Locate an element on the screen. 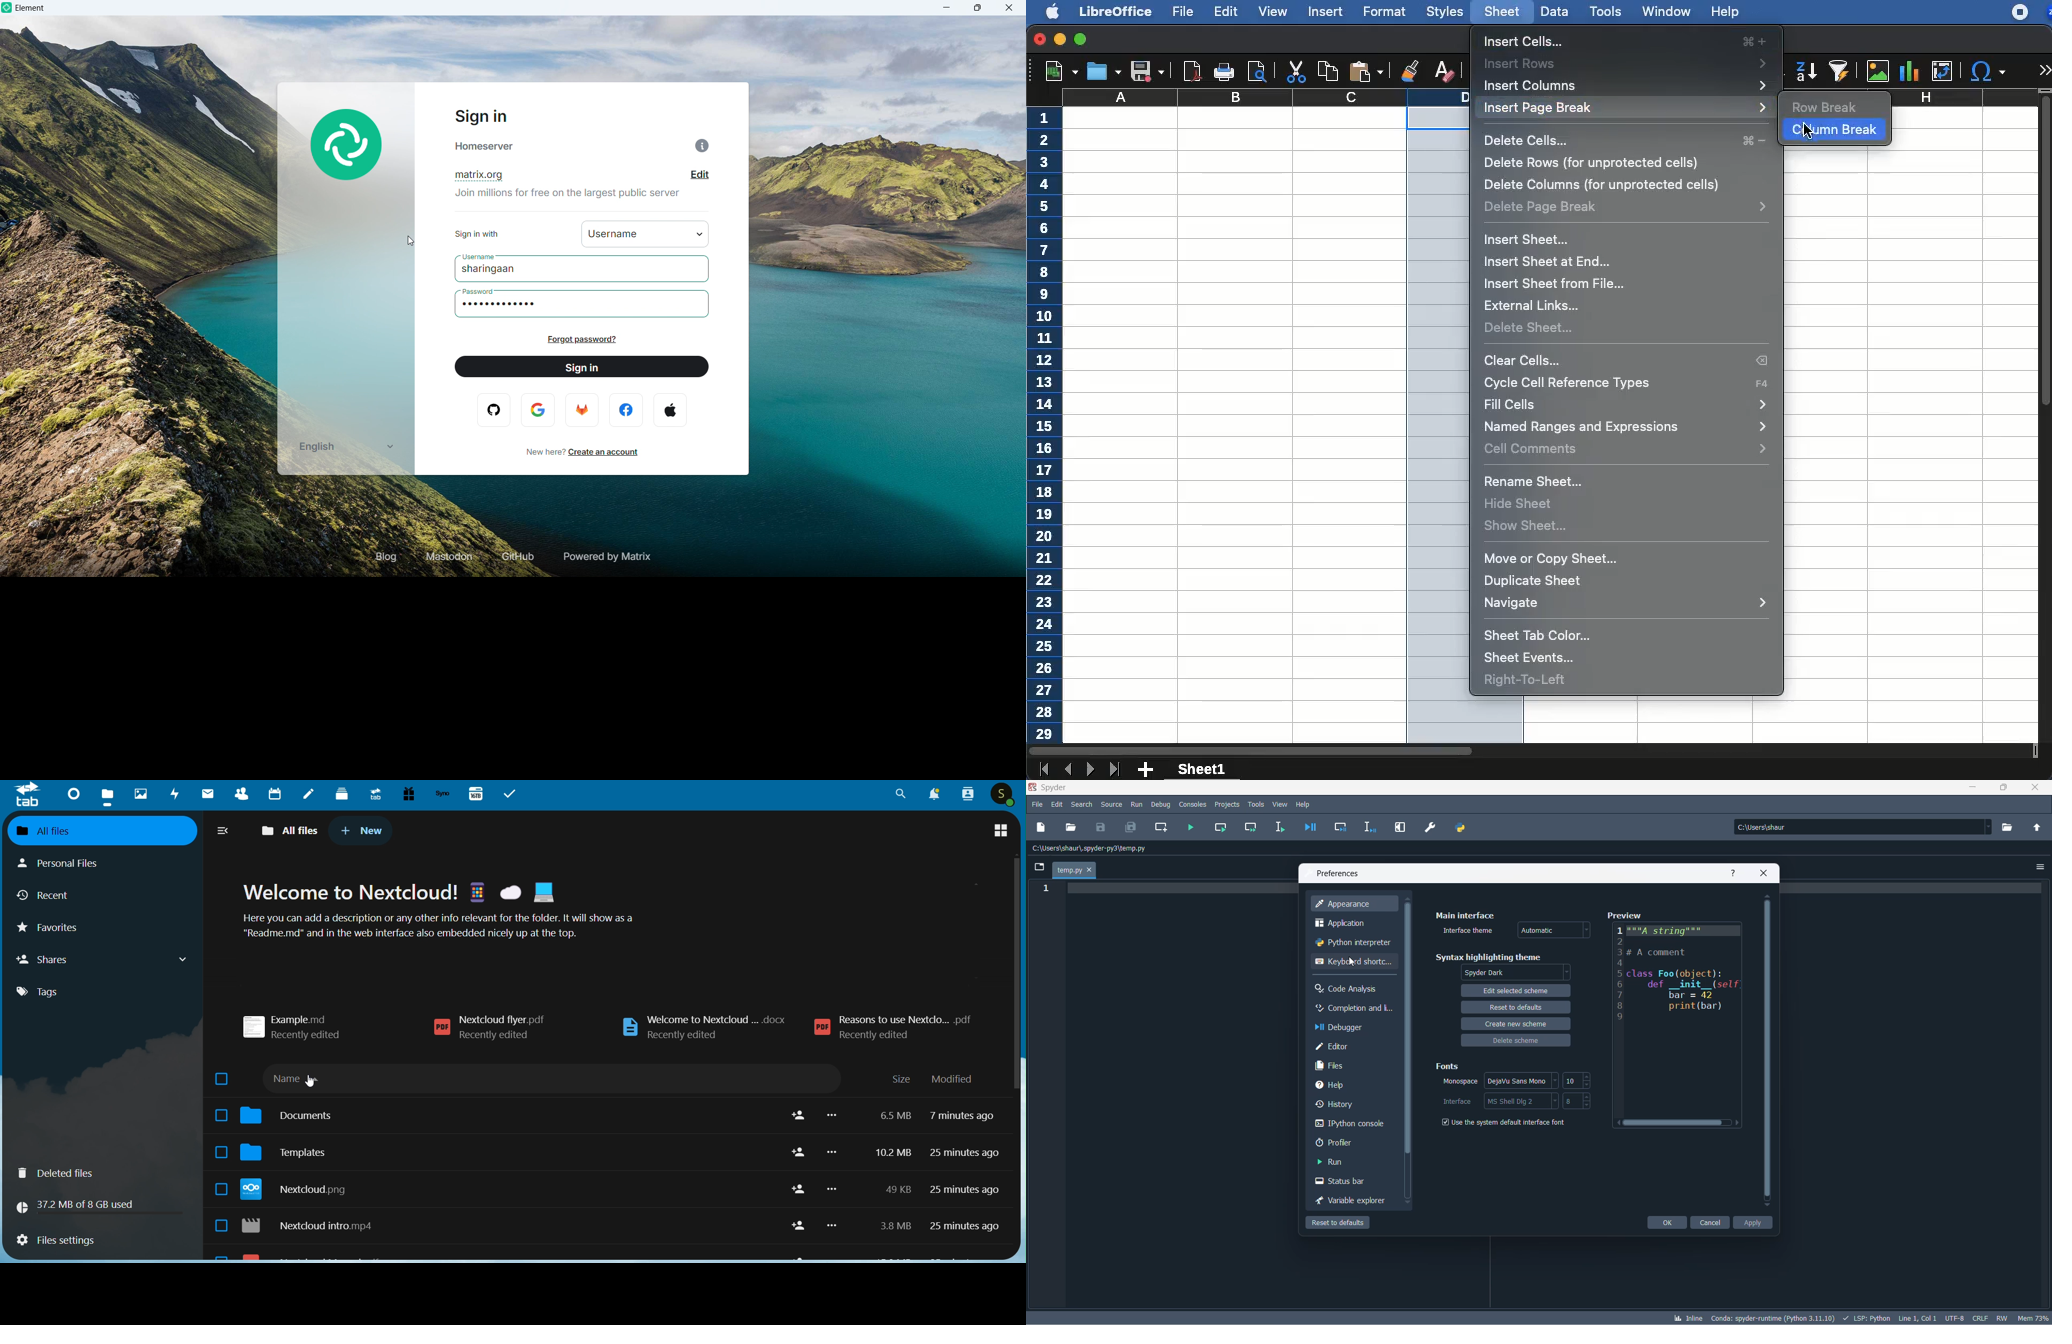 Image resolution: width=2072 pixels, height=1344 pixels. delete cells is located at coordinates (1627, 142).